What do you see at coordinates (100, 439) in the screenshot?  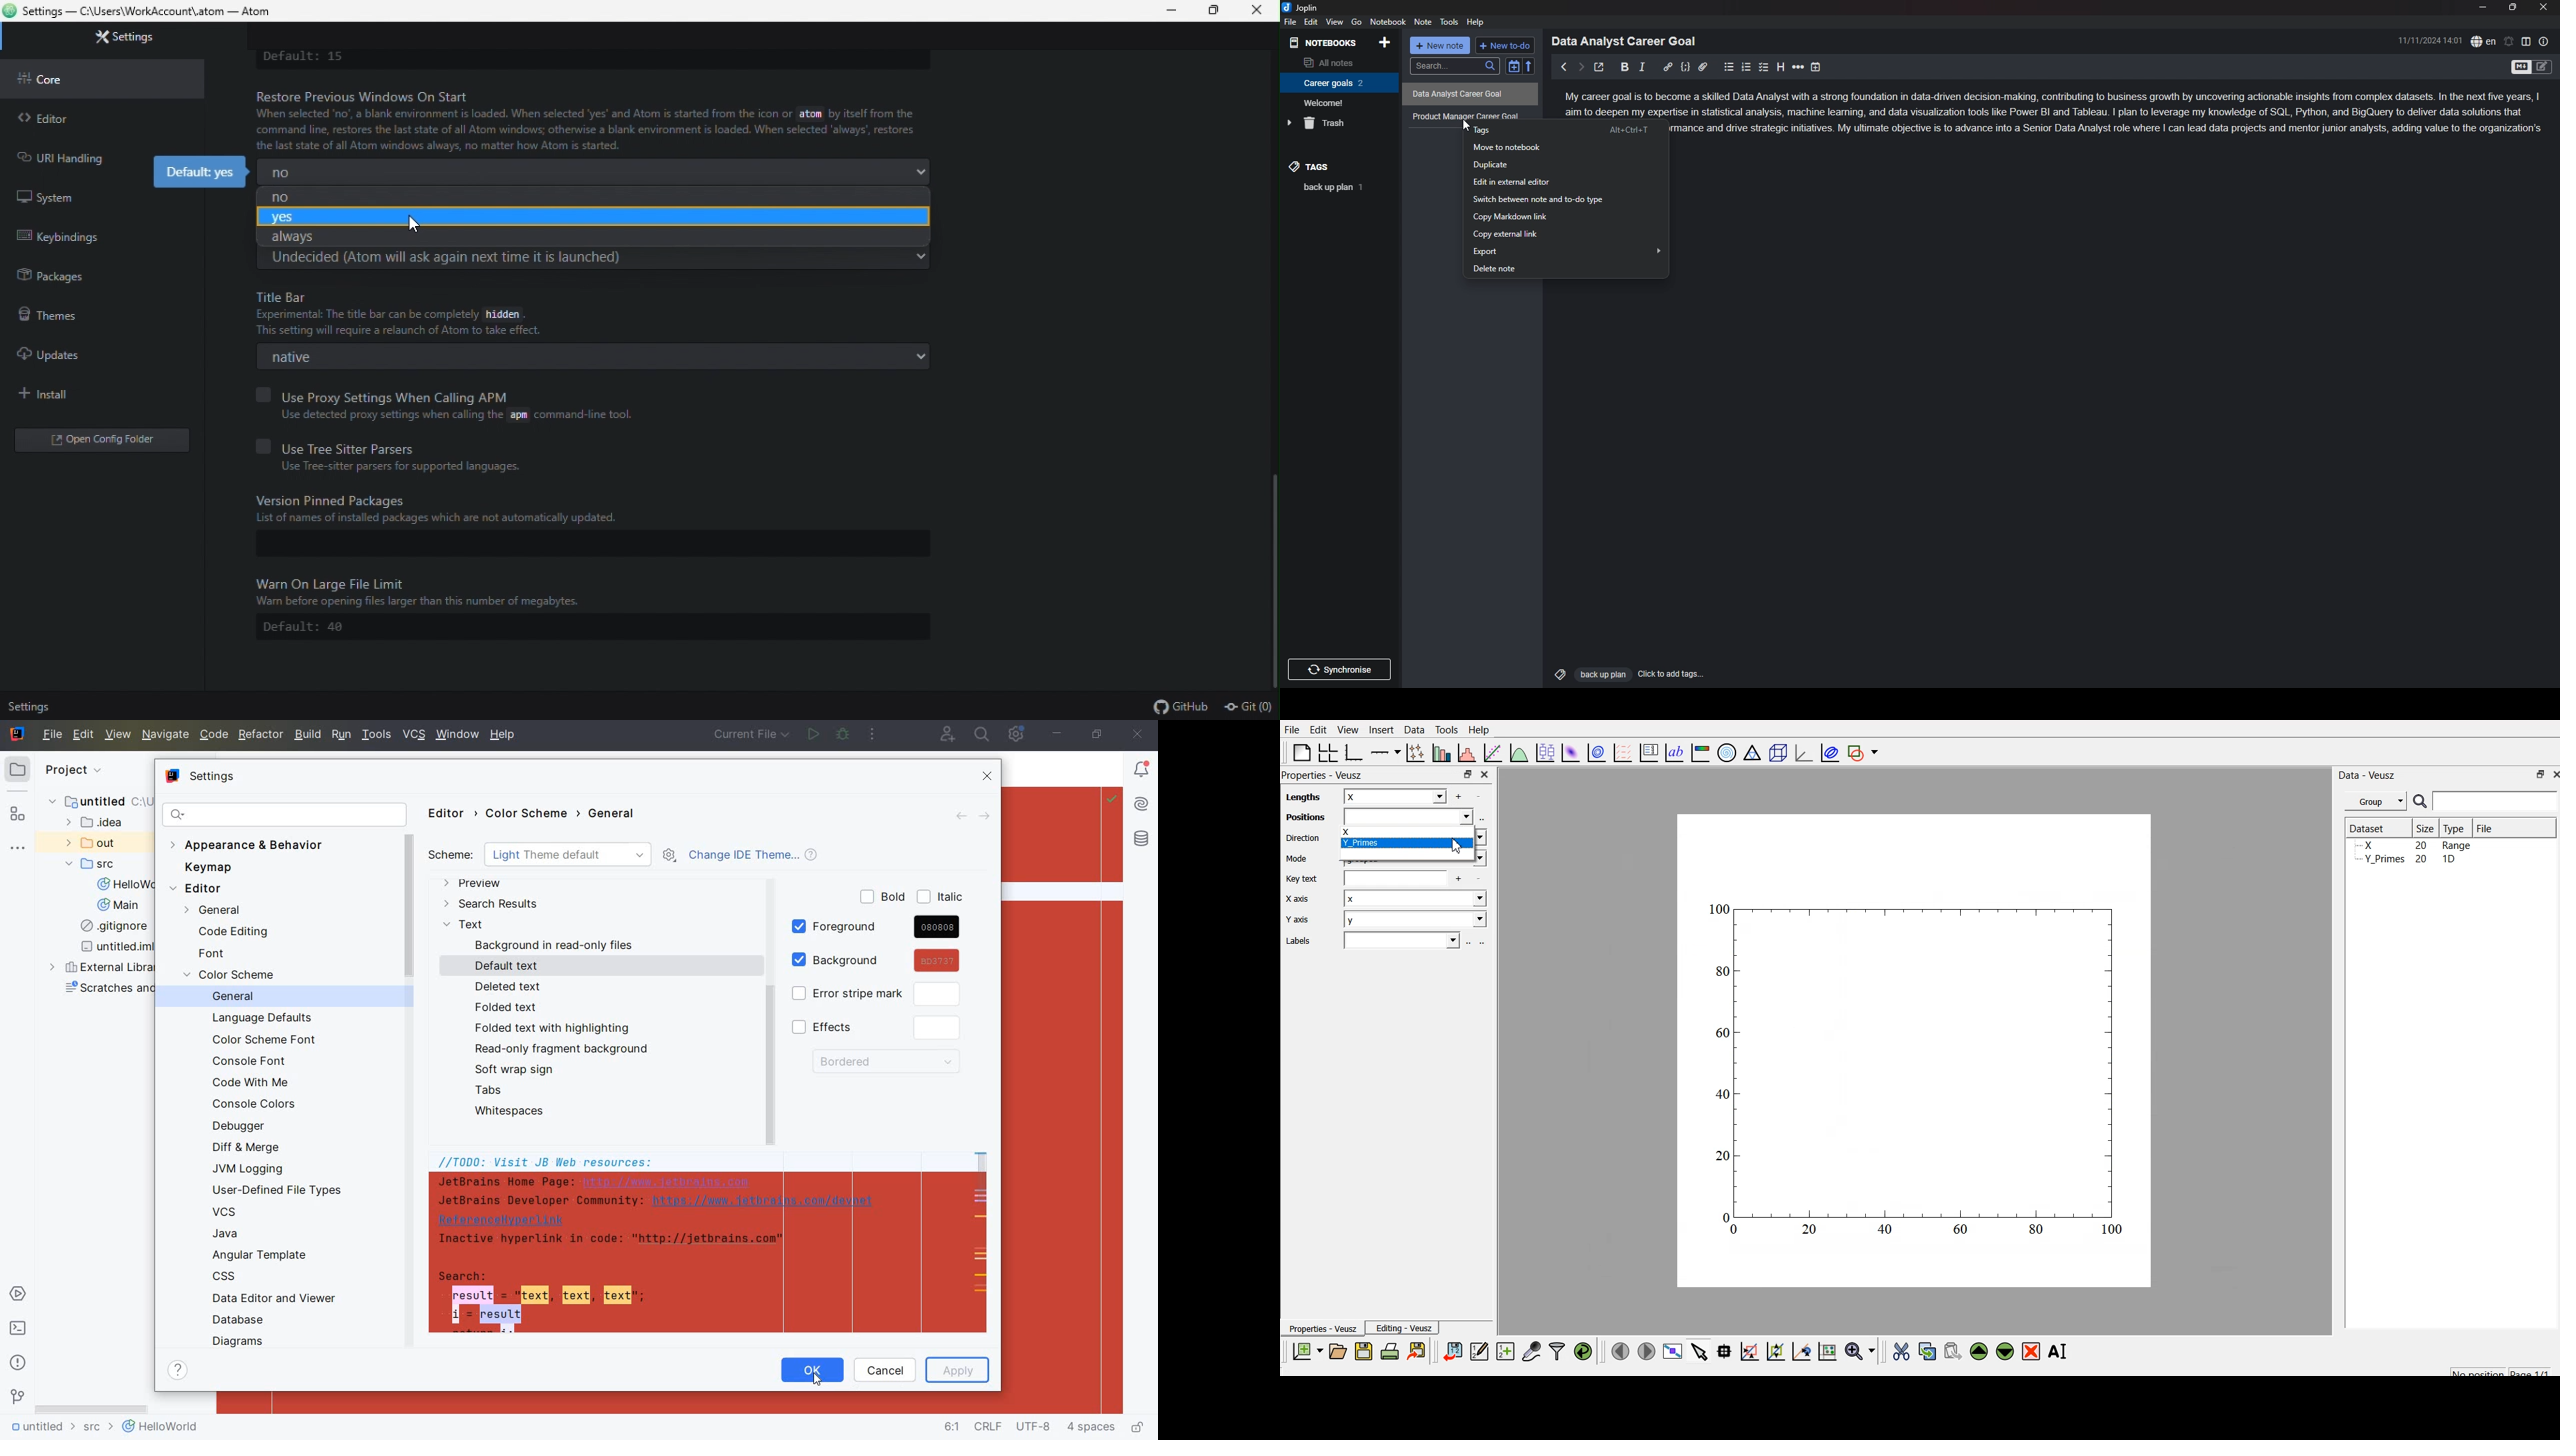 I see `open config editor` at bounding box center [100, 439].